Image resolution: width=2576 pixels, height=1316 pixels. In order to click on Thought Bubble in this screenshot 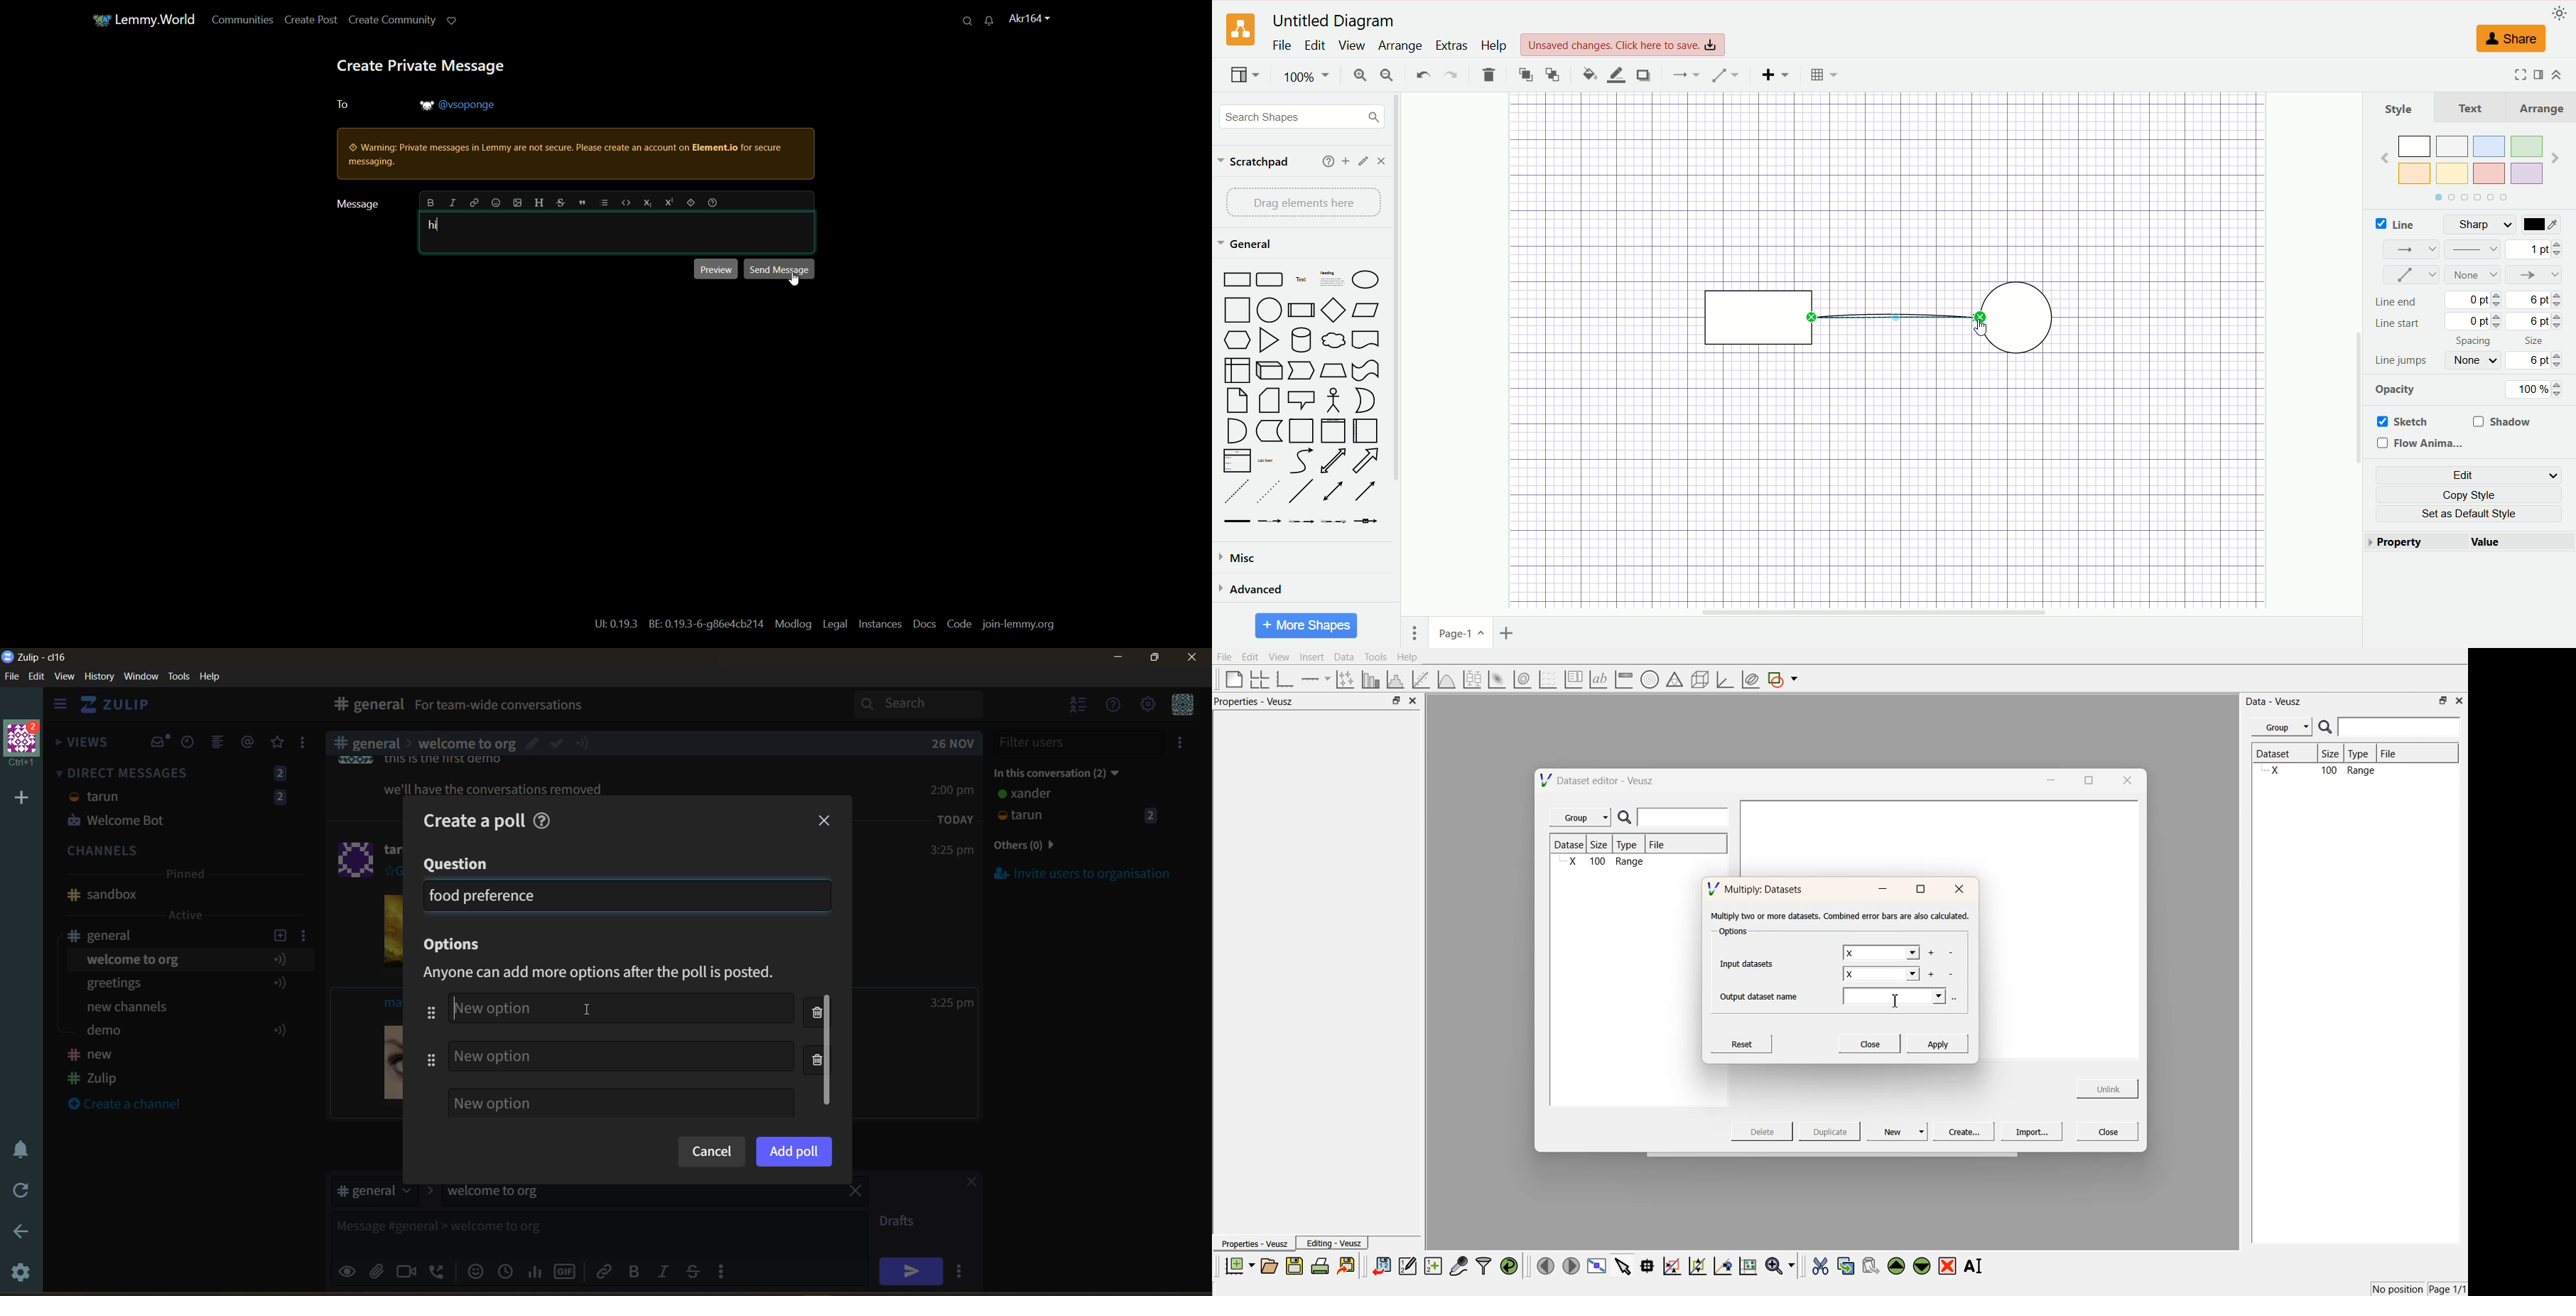, I will do `click(1335, 340)`.